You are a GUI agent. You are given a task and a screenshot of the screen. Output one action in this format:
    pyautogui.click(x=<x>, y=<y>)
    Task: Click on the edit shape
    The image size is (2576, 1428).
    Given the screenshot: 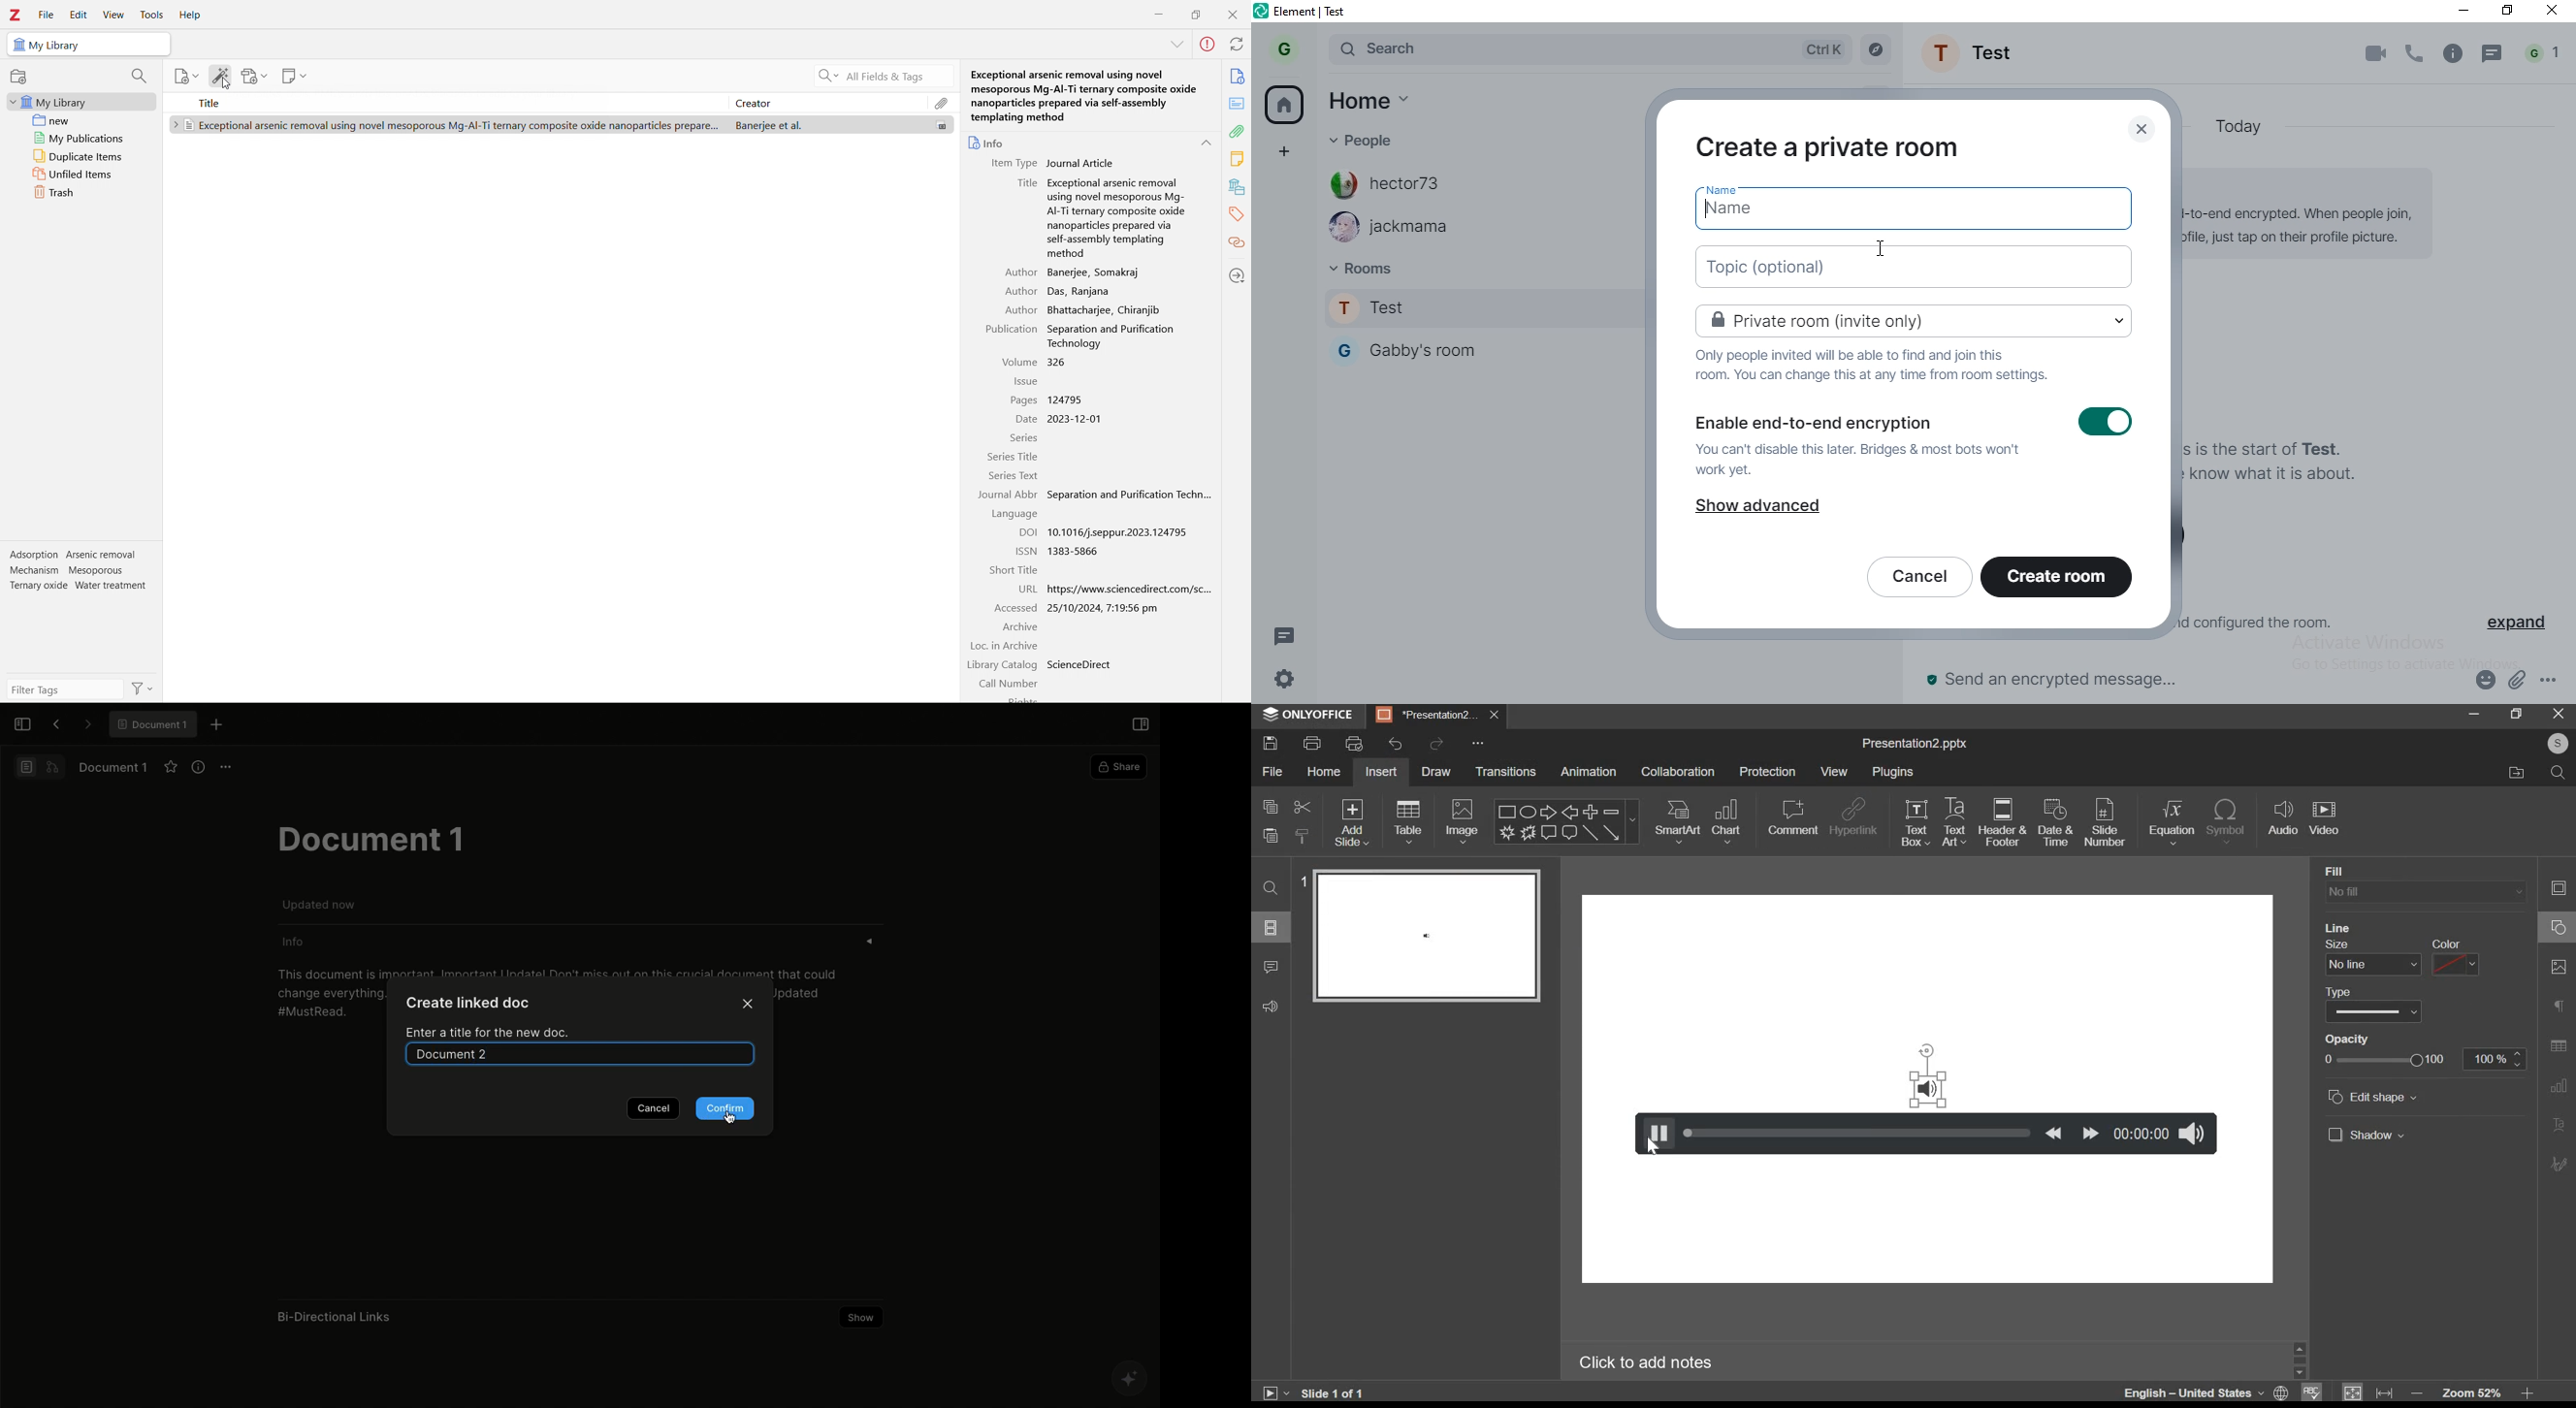 What is the action you would take?
    pyautogui.click(x=2372, y=1096)
    